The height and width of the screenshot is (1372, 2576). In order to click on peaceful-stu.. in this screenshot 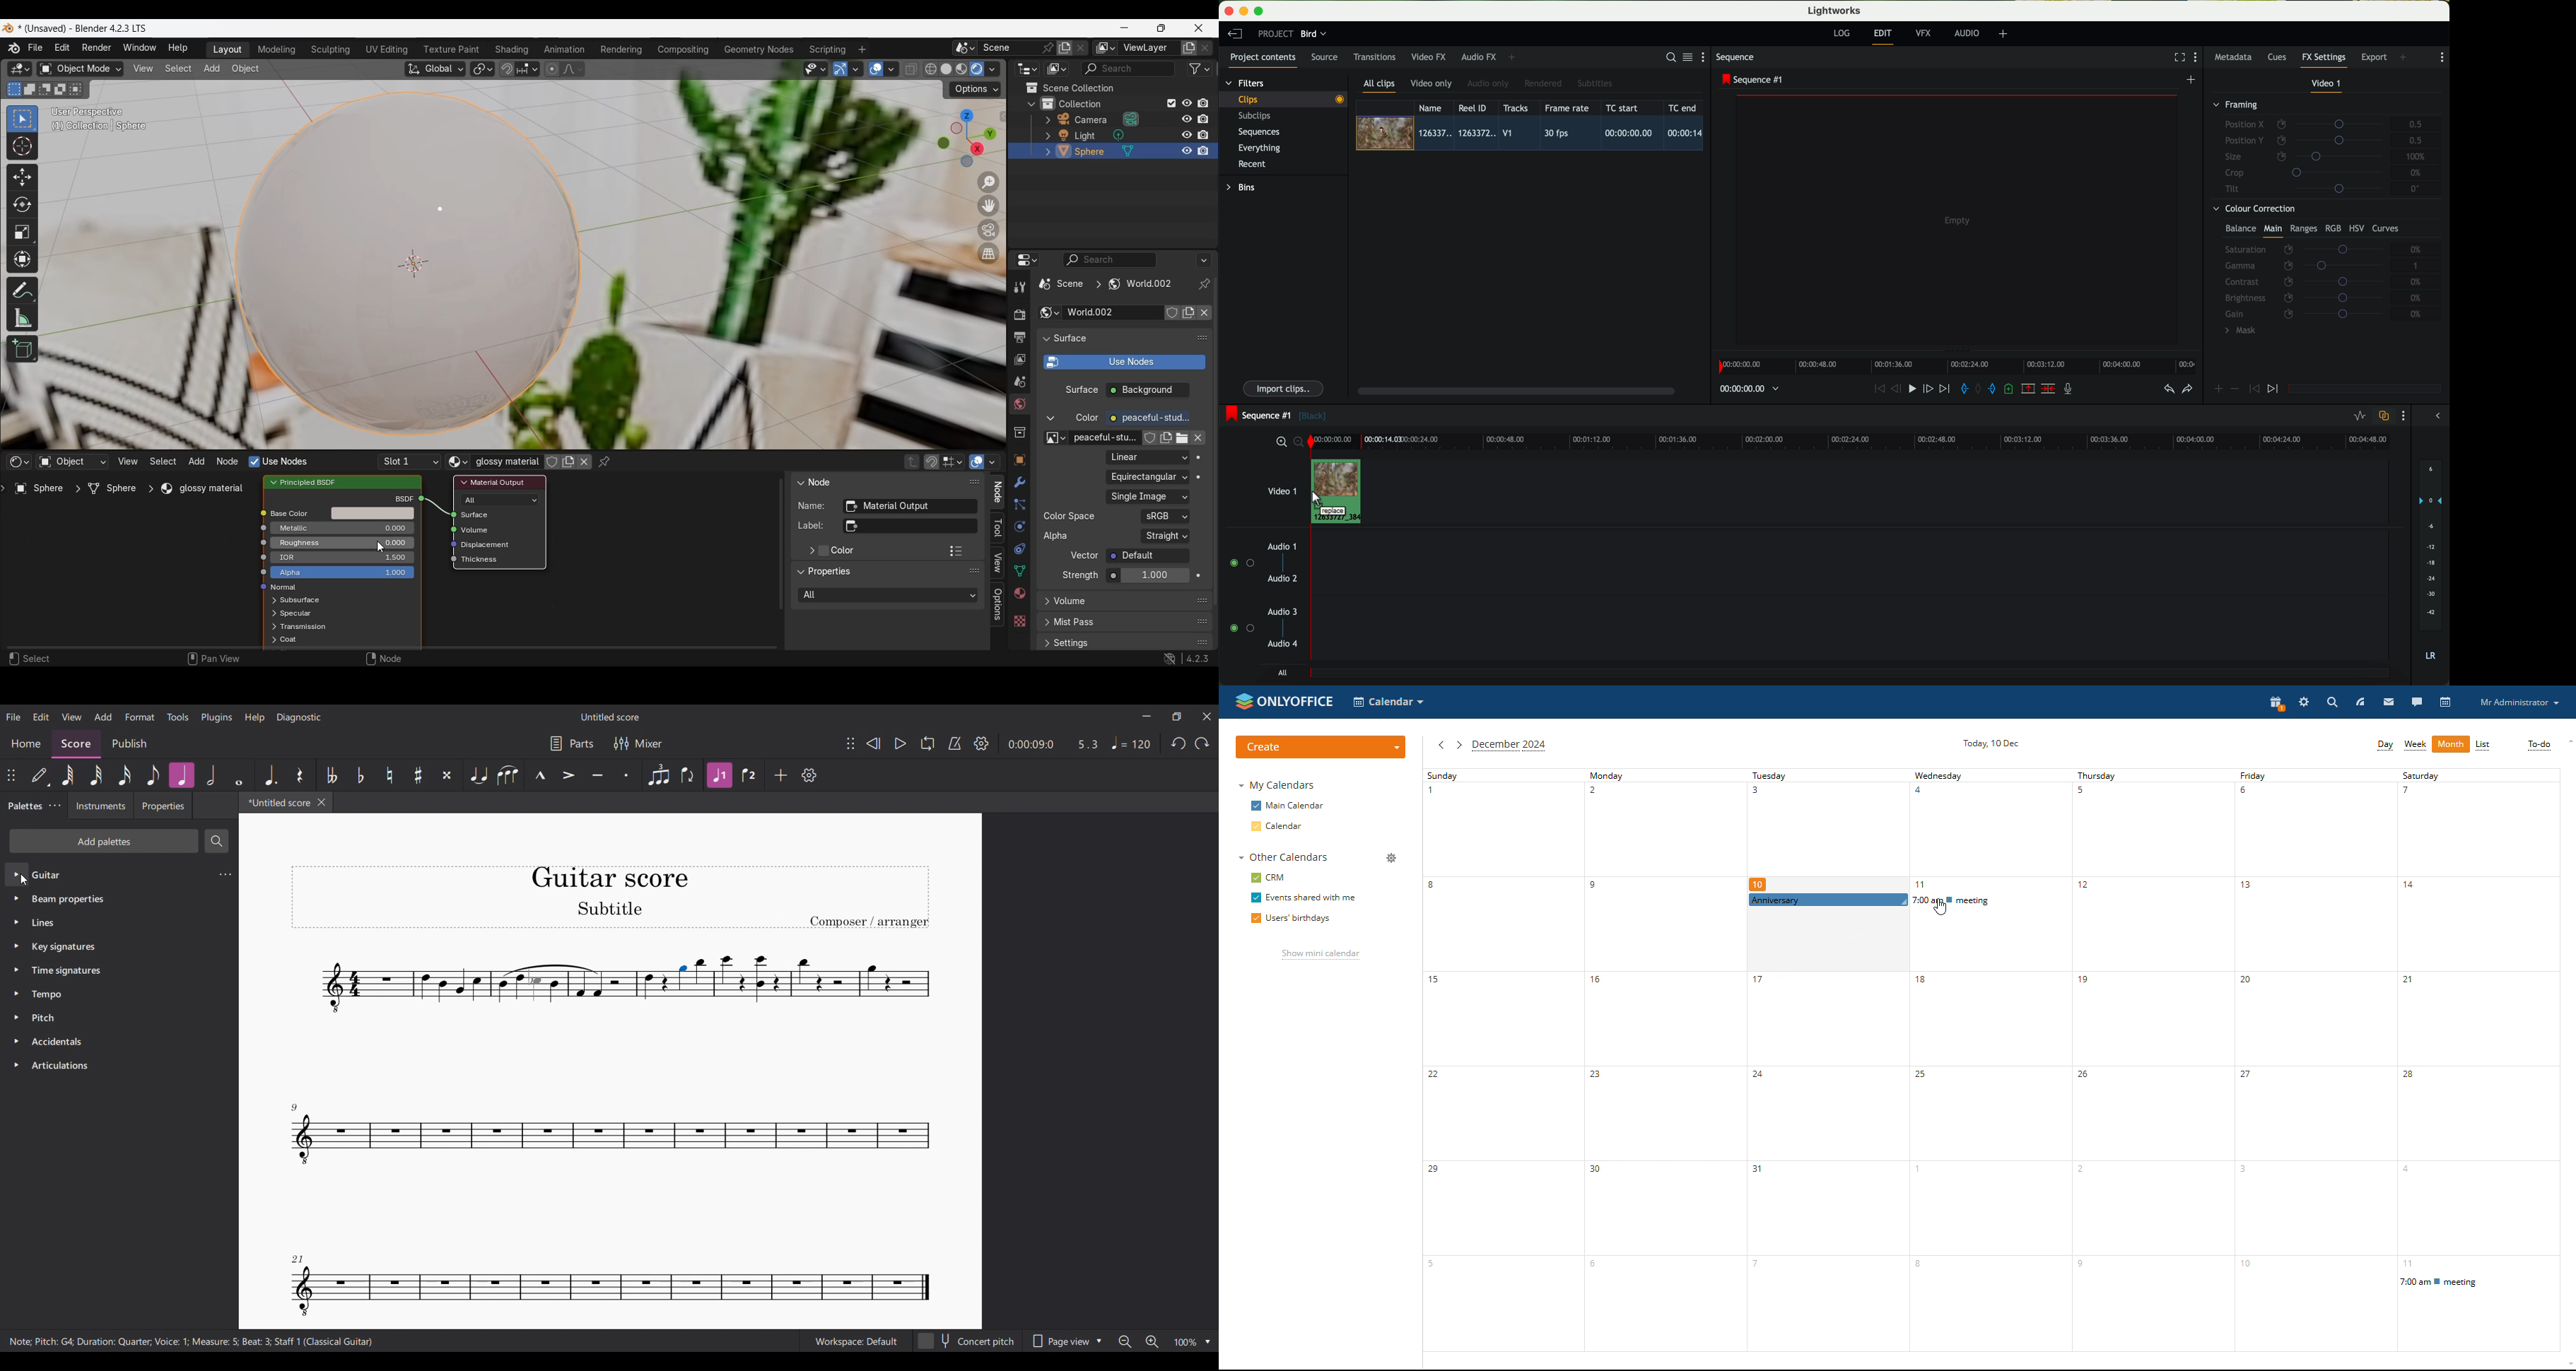, I will do `click(1105, 438)`.